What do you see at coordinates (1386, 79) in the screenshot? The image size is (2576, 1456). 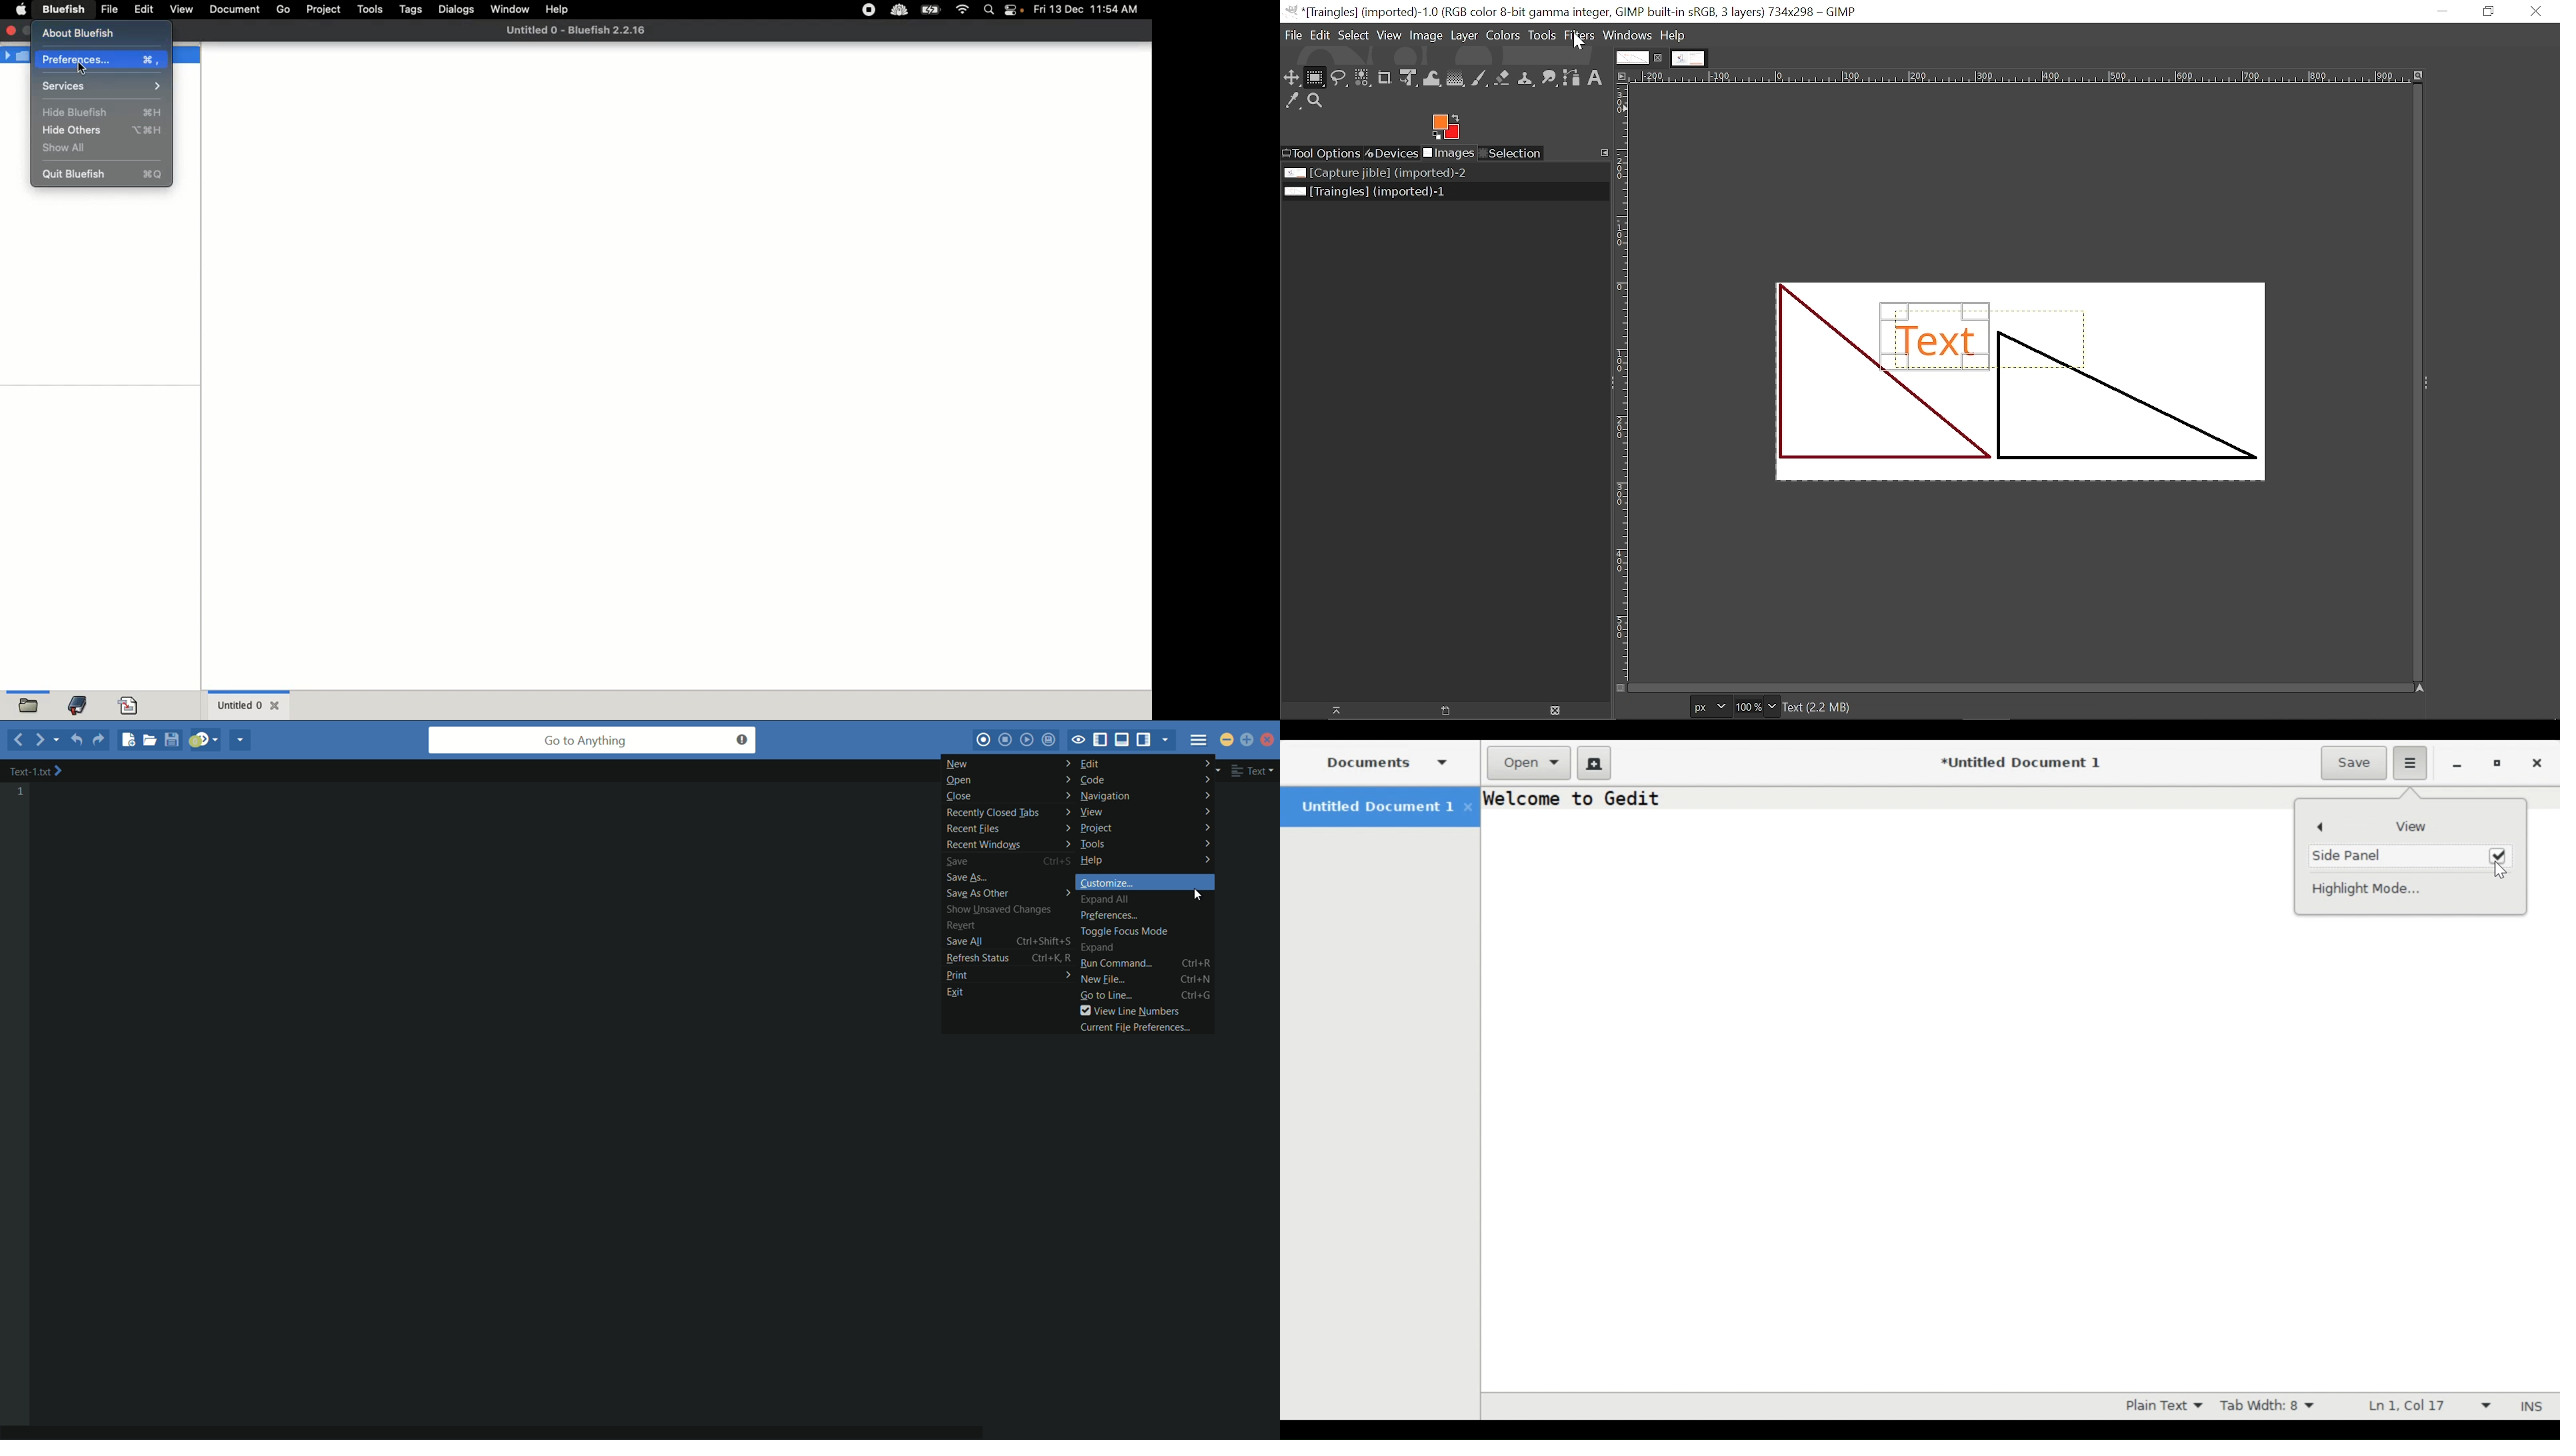 I see `Crop tool` at bounding box center [1386, 79].